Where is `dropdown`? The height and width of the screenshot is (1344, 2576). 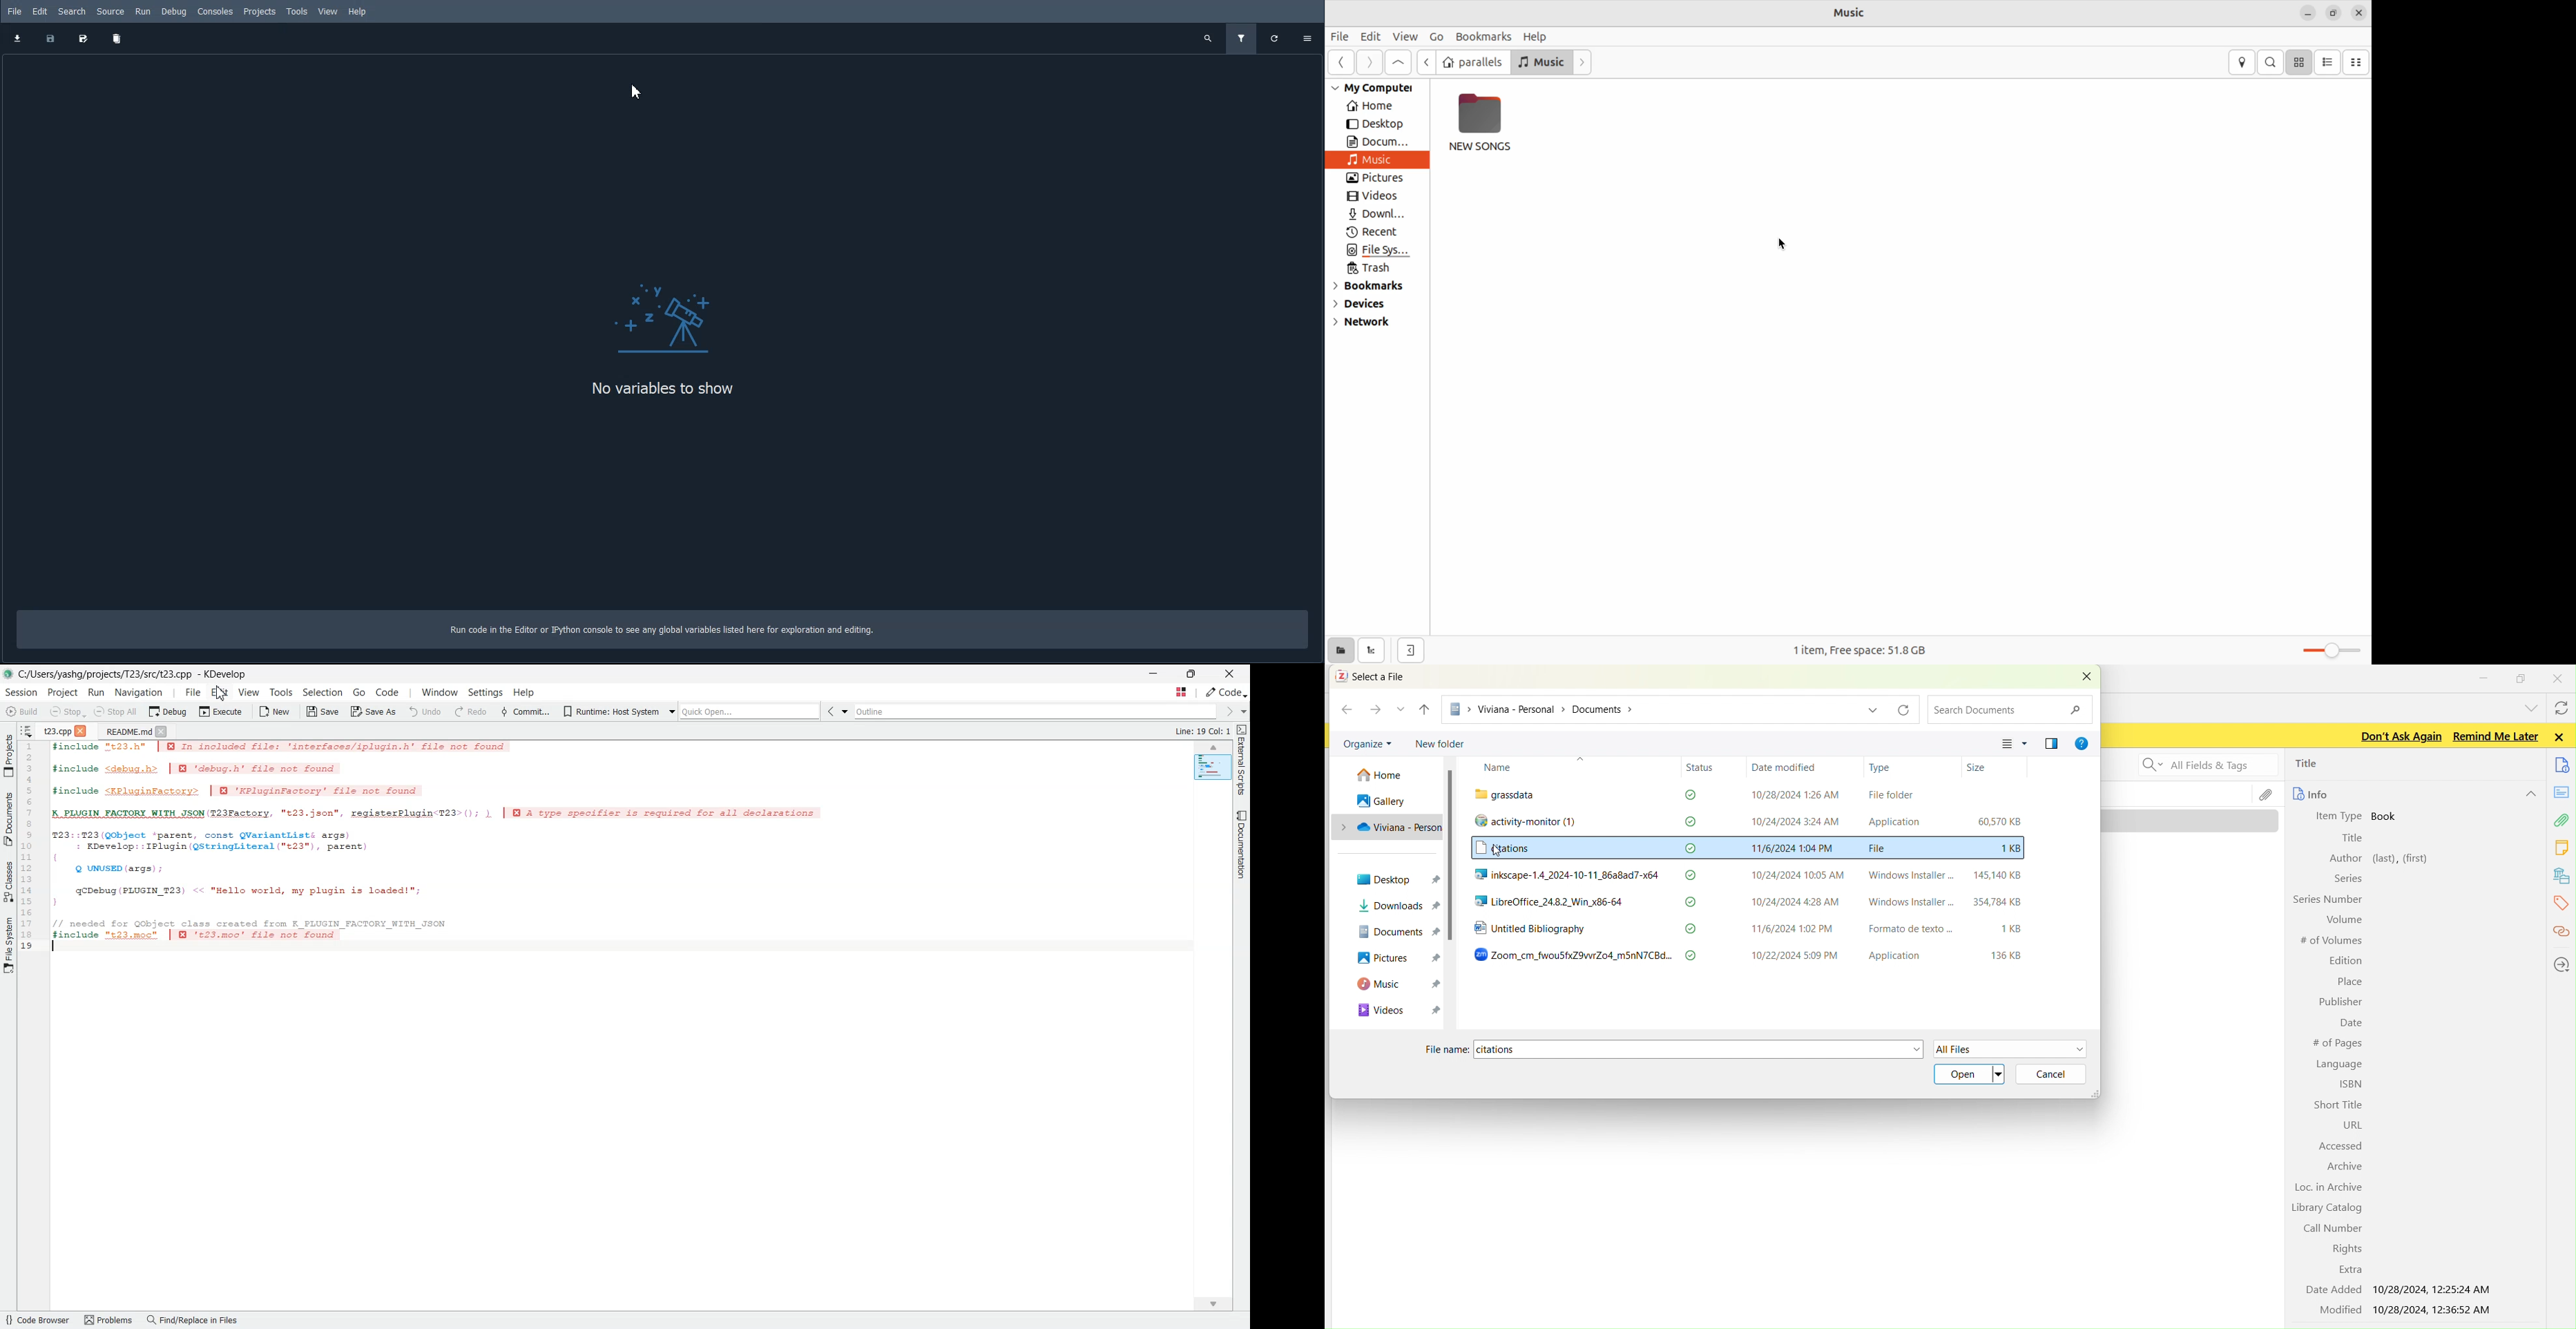
dropdown is located at coordinates (1873, 711).